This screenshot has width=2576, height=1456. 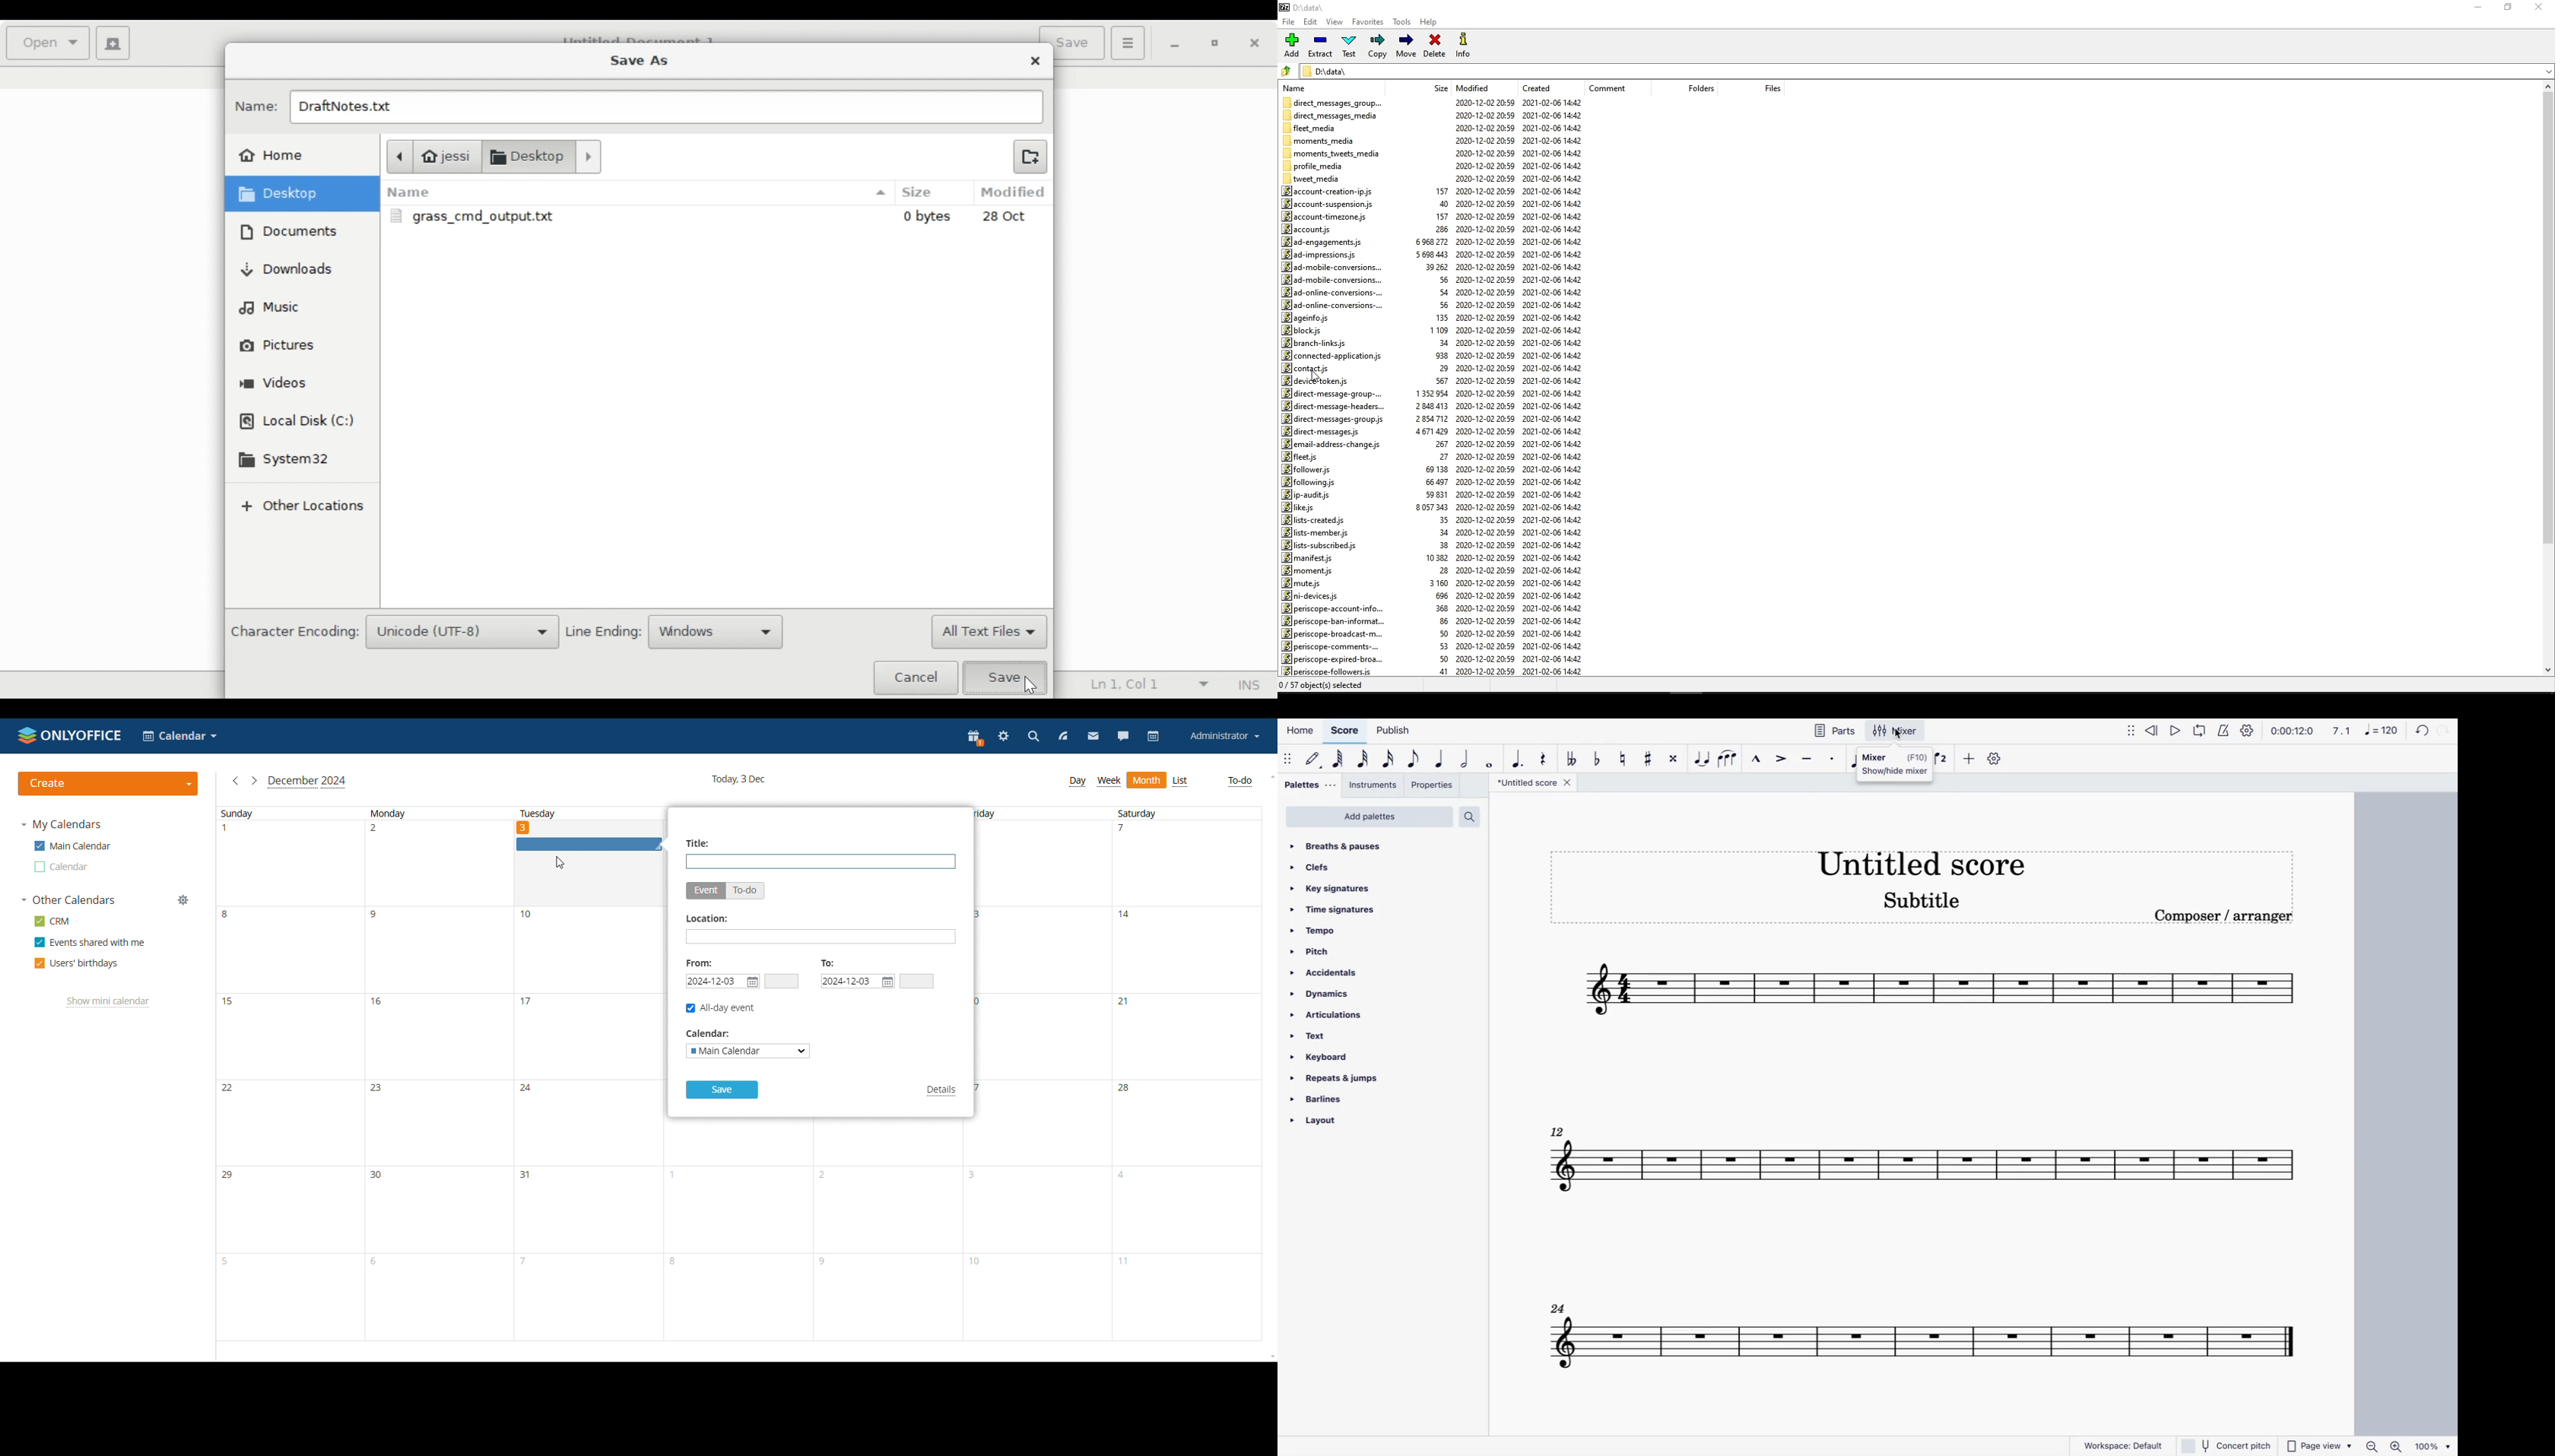 I want to click on current date, so click(x=737, y=778).